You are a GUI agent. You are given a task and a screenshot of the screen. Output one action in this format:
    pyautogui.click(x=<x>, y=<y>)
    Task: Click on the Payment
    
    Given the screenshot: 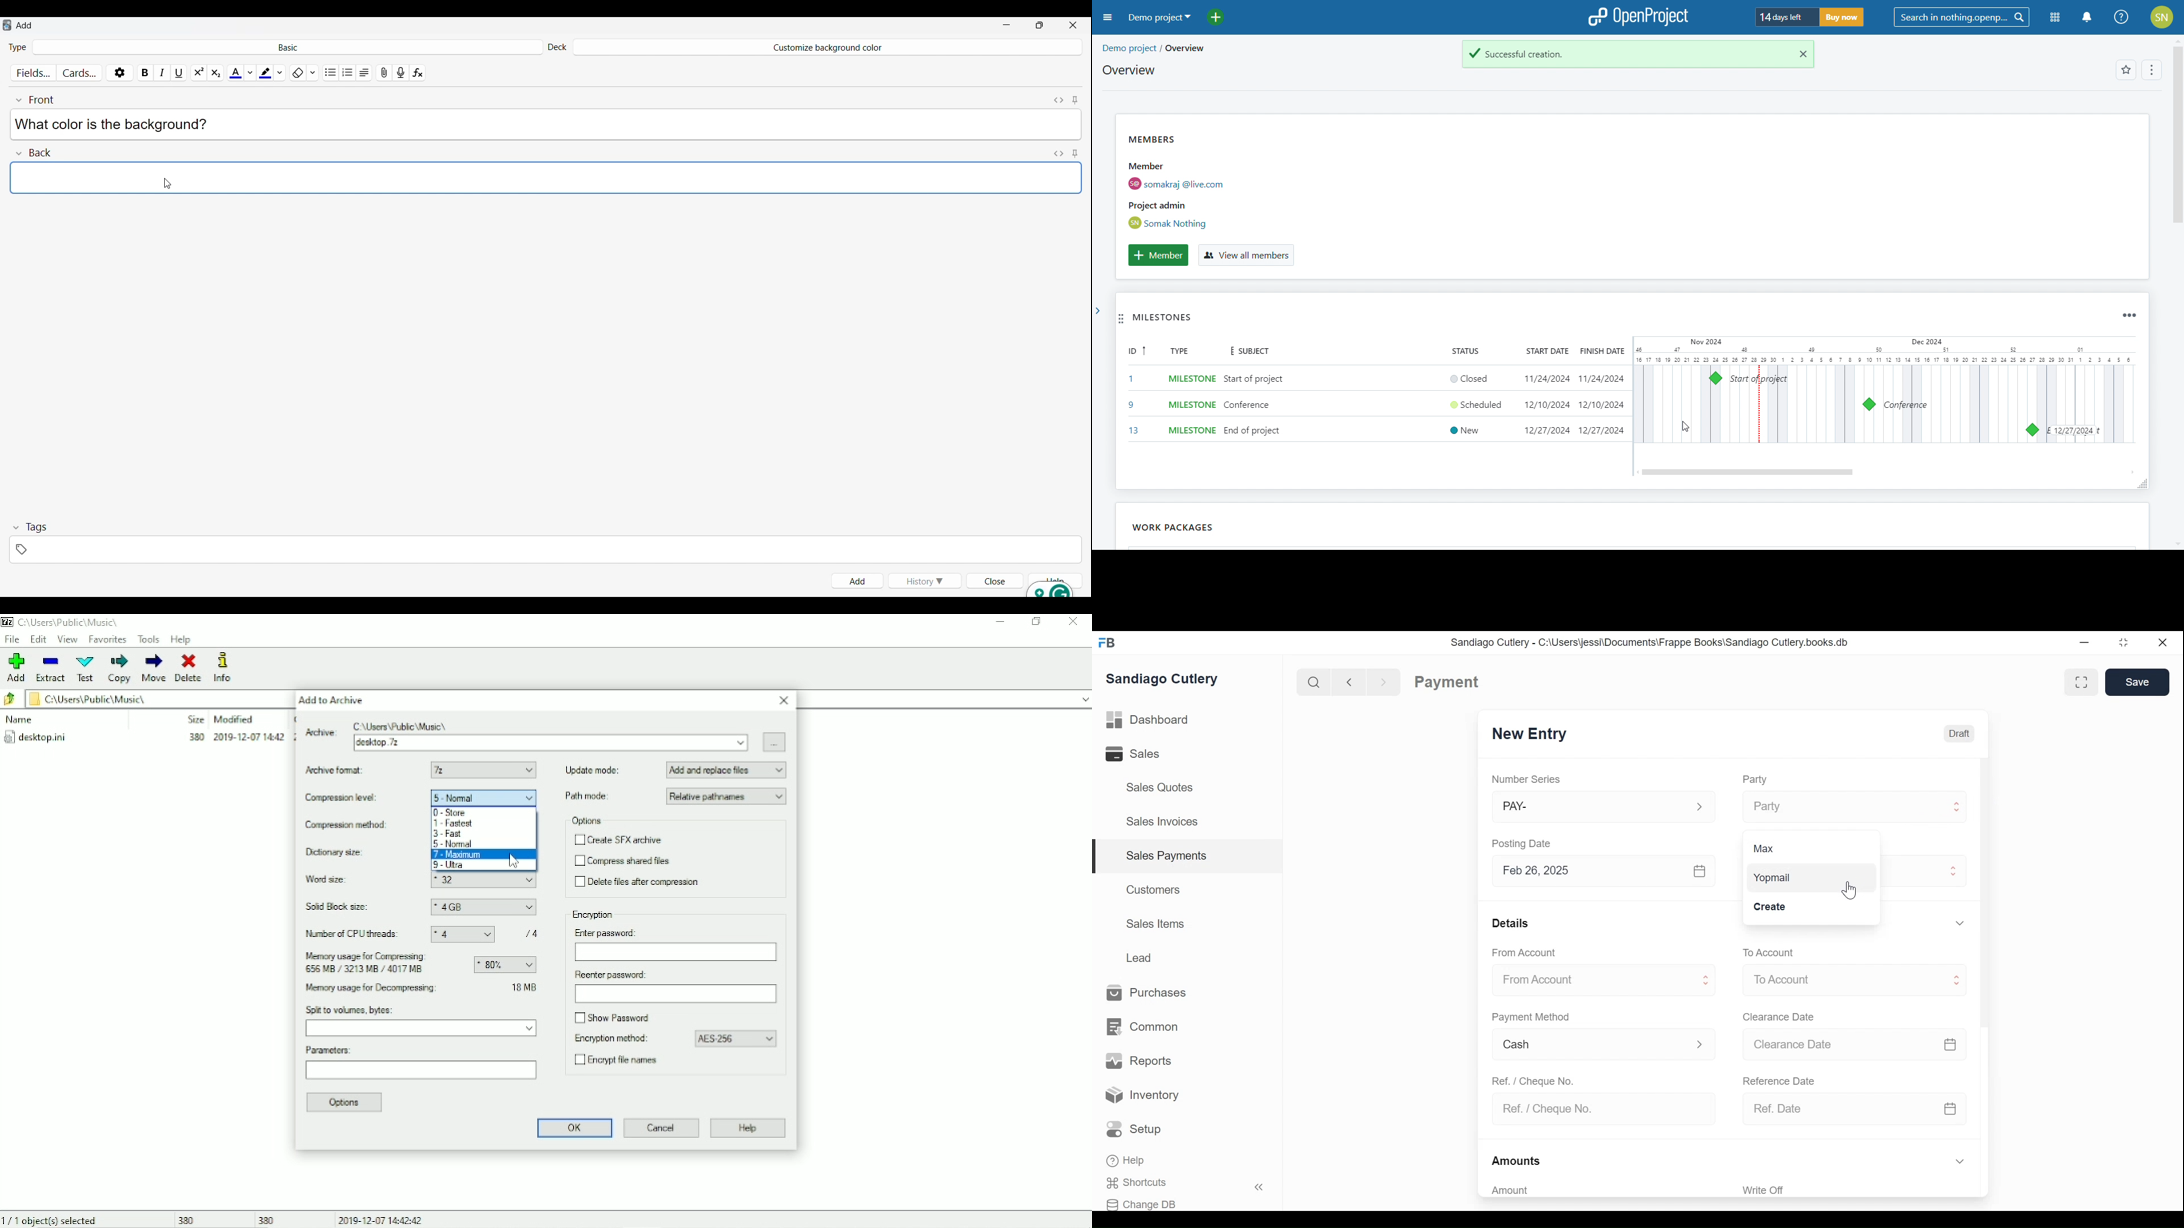 What is the action you would take?
    pyautogui.click(x=1447, y=682)
    